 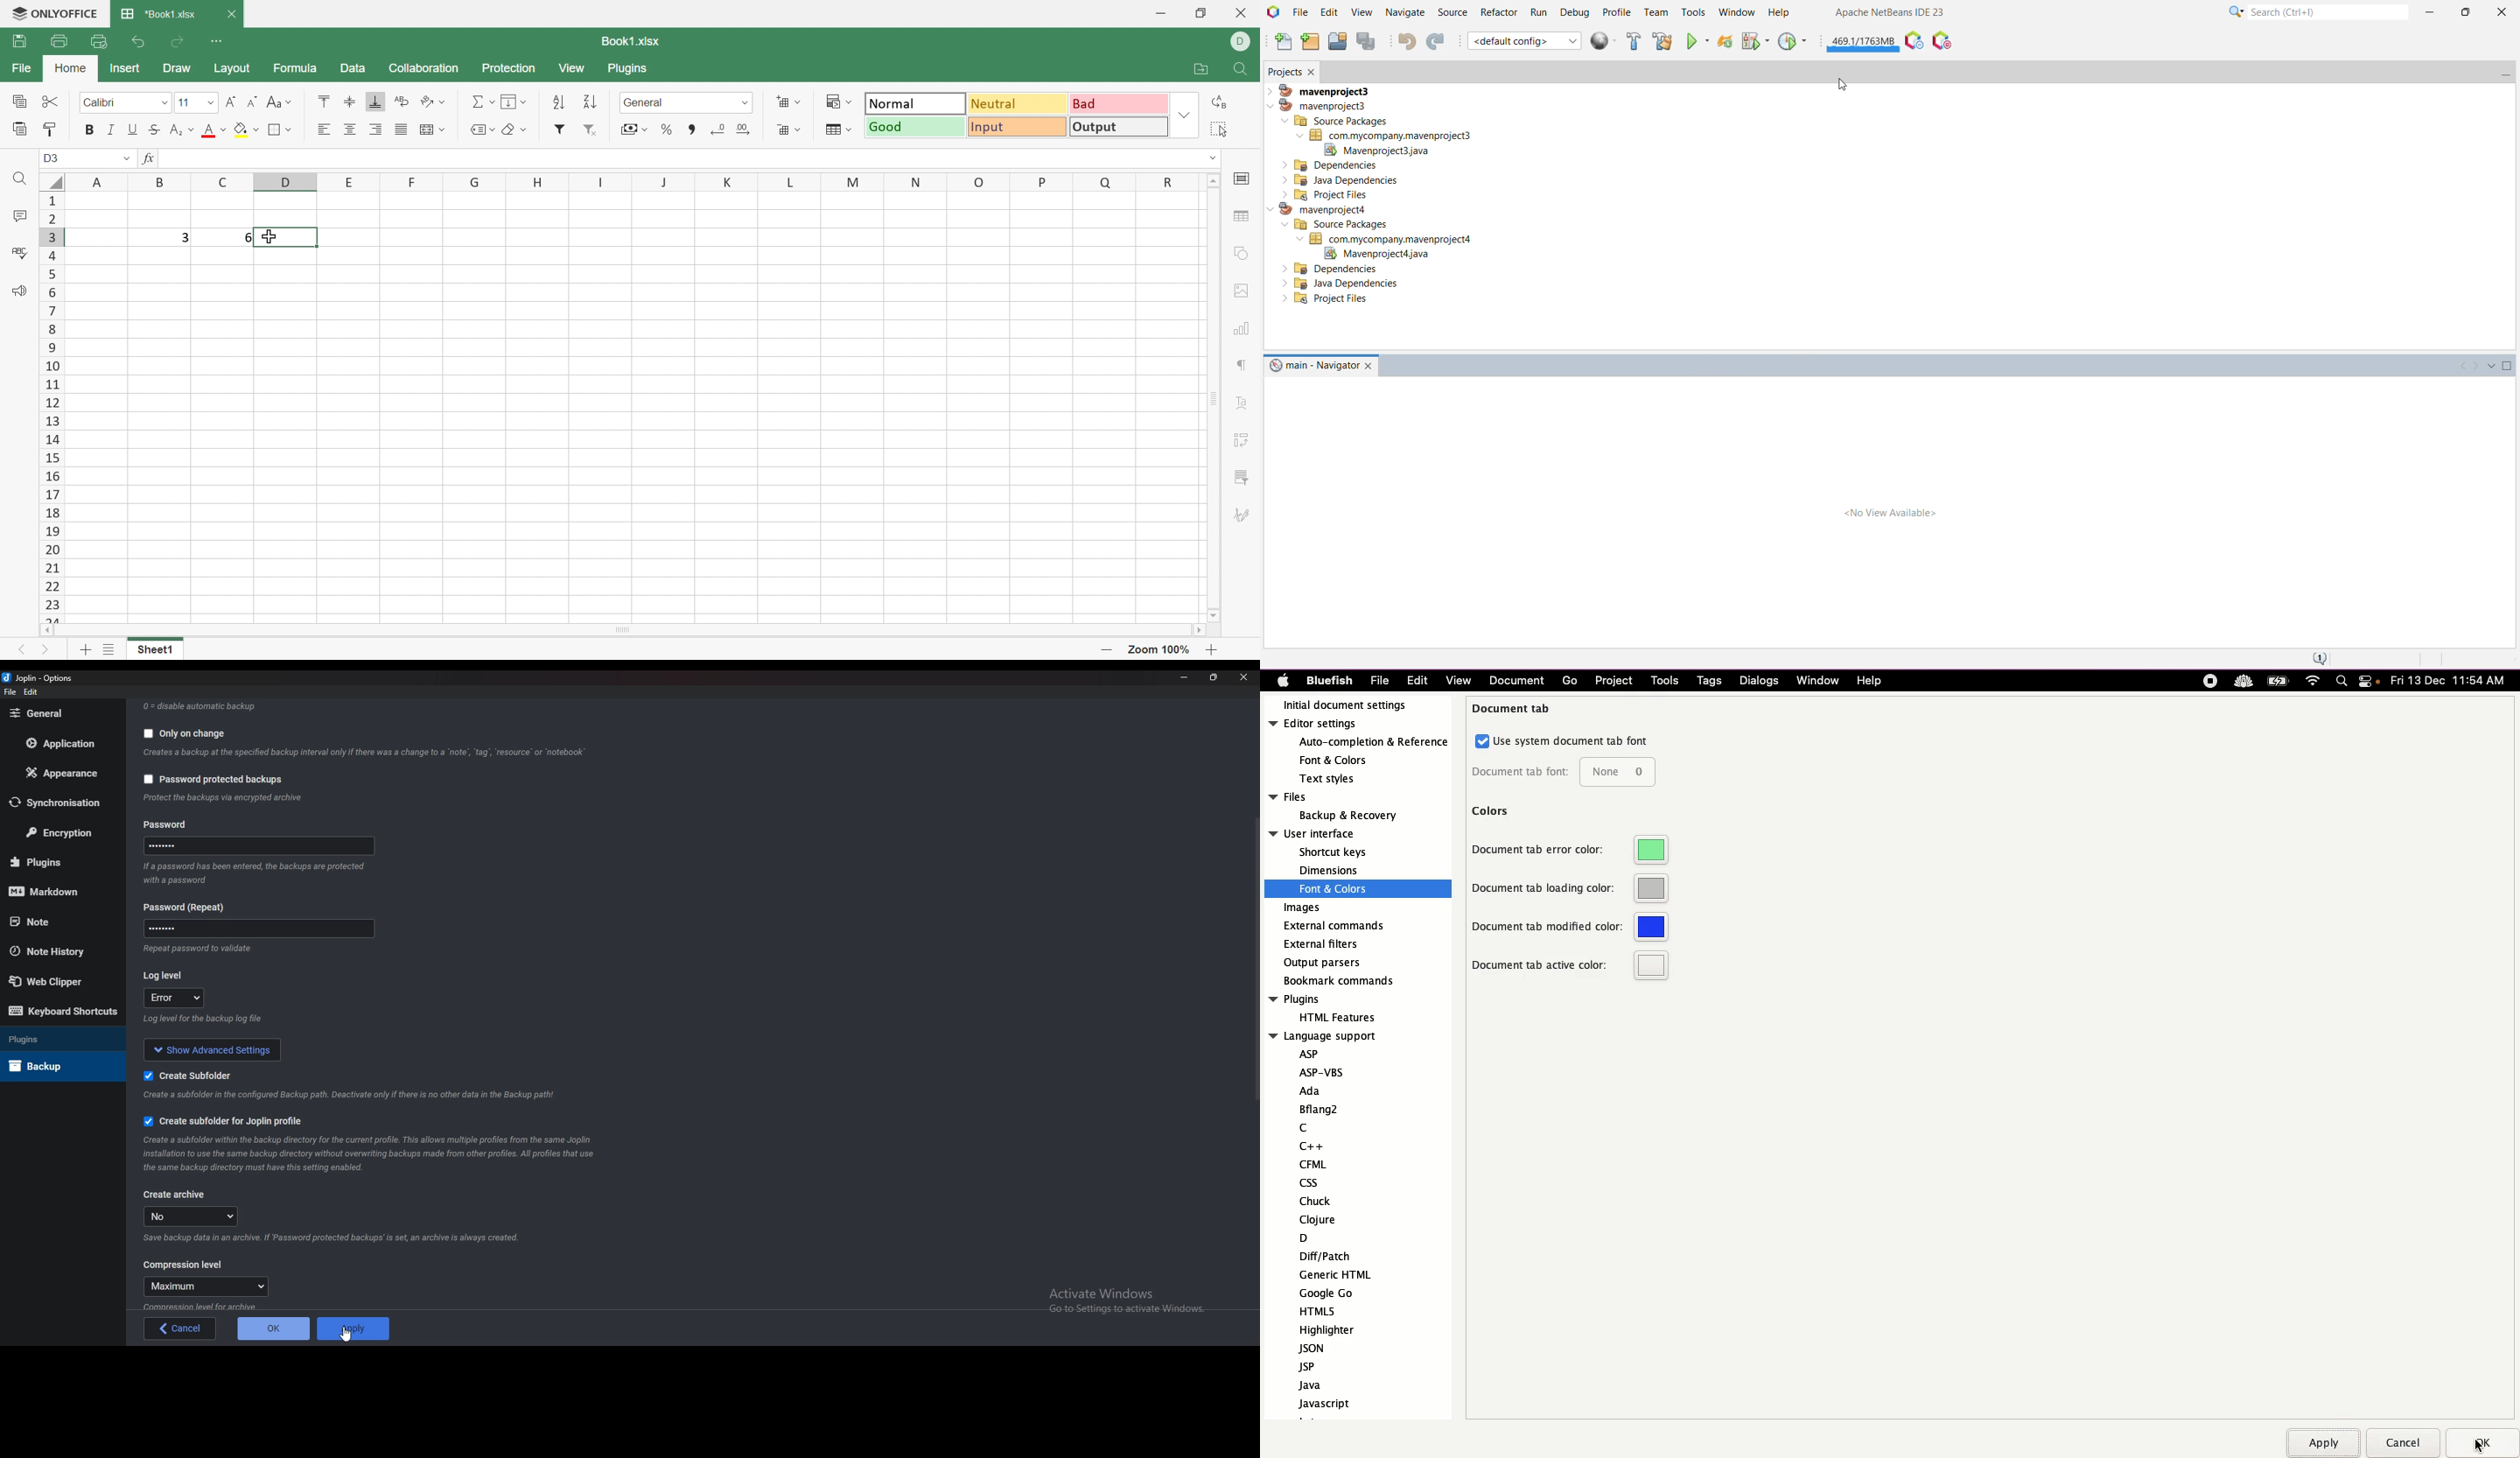 What do you see at coordinates (621, 631) in the screenshot?
I see `Scroll bar` at bounding box center [621, 631].